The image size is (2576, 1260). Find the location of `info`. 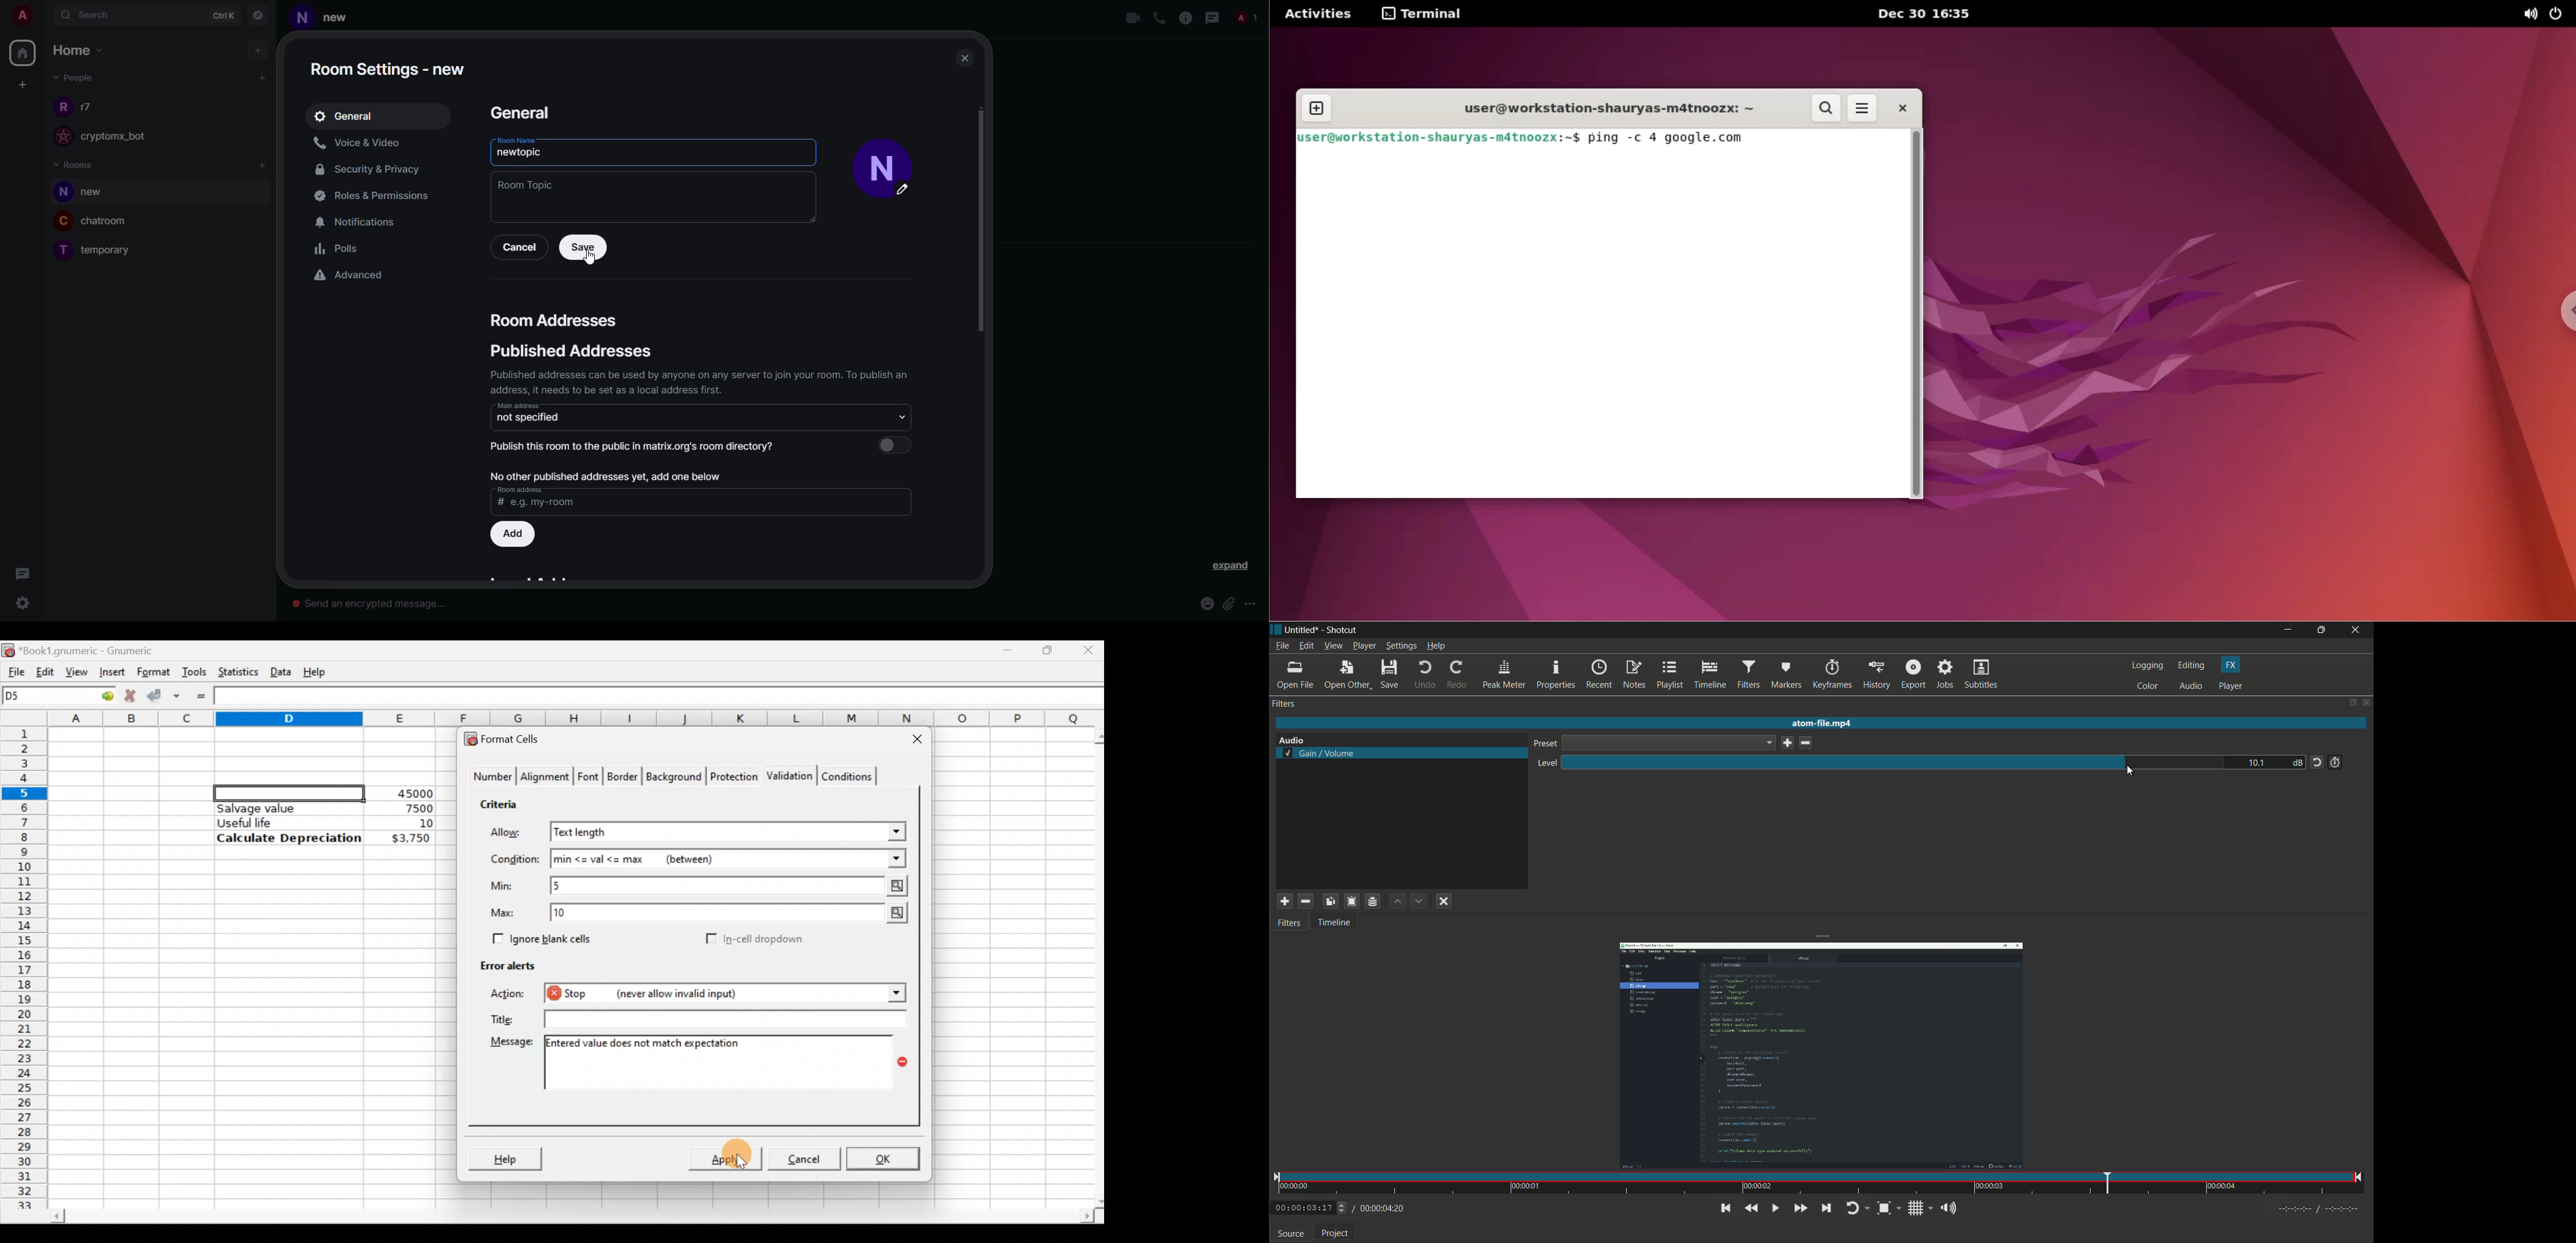

info is located at coordinates (1185, 17).